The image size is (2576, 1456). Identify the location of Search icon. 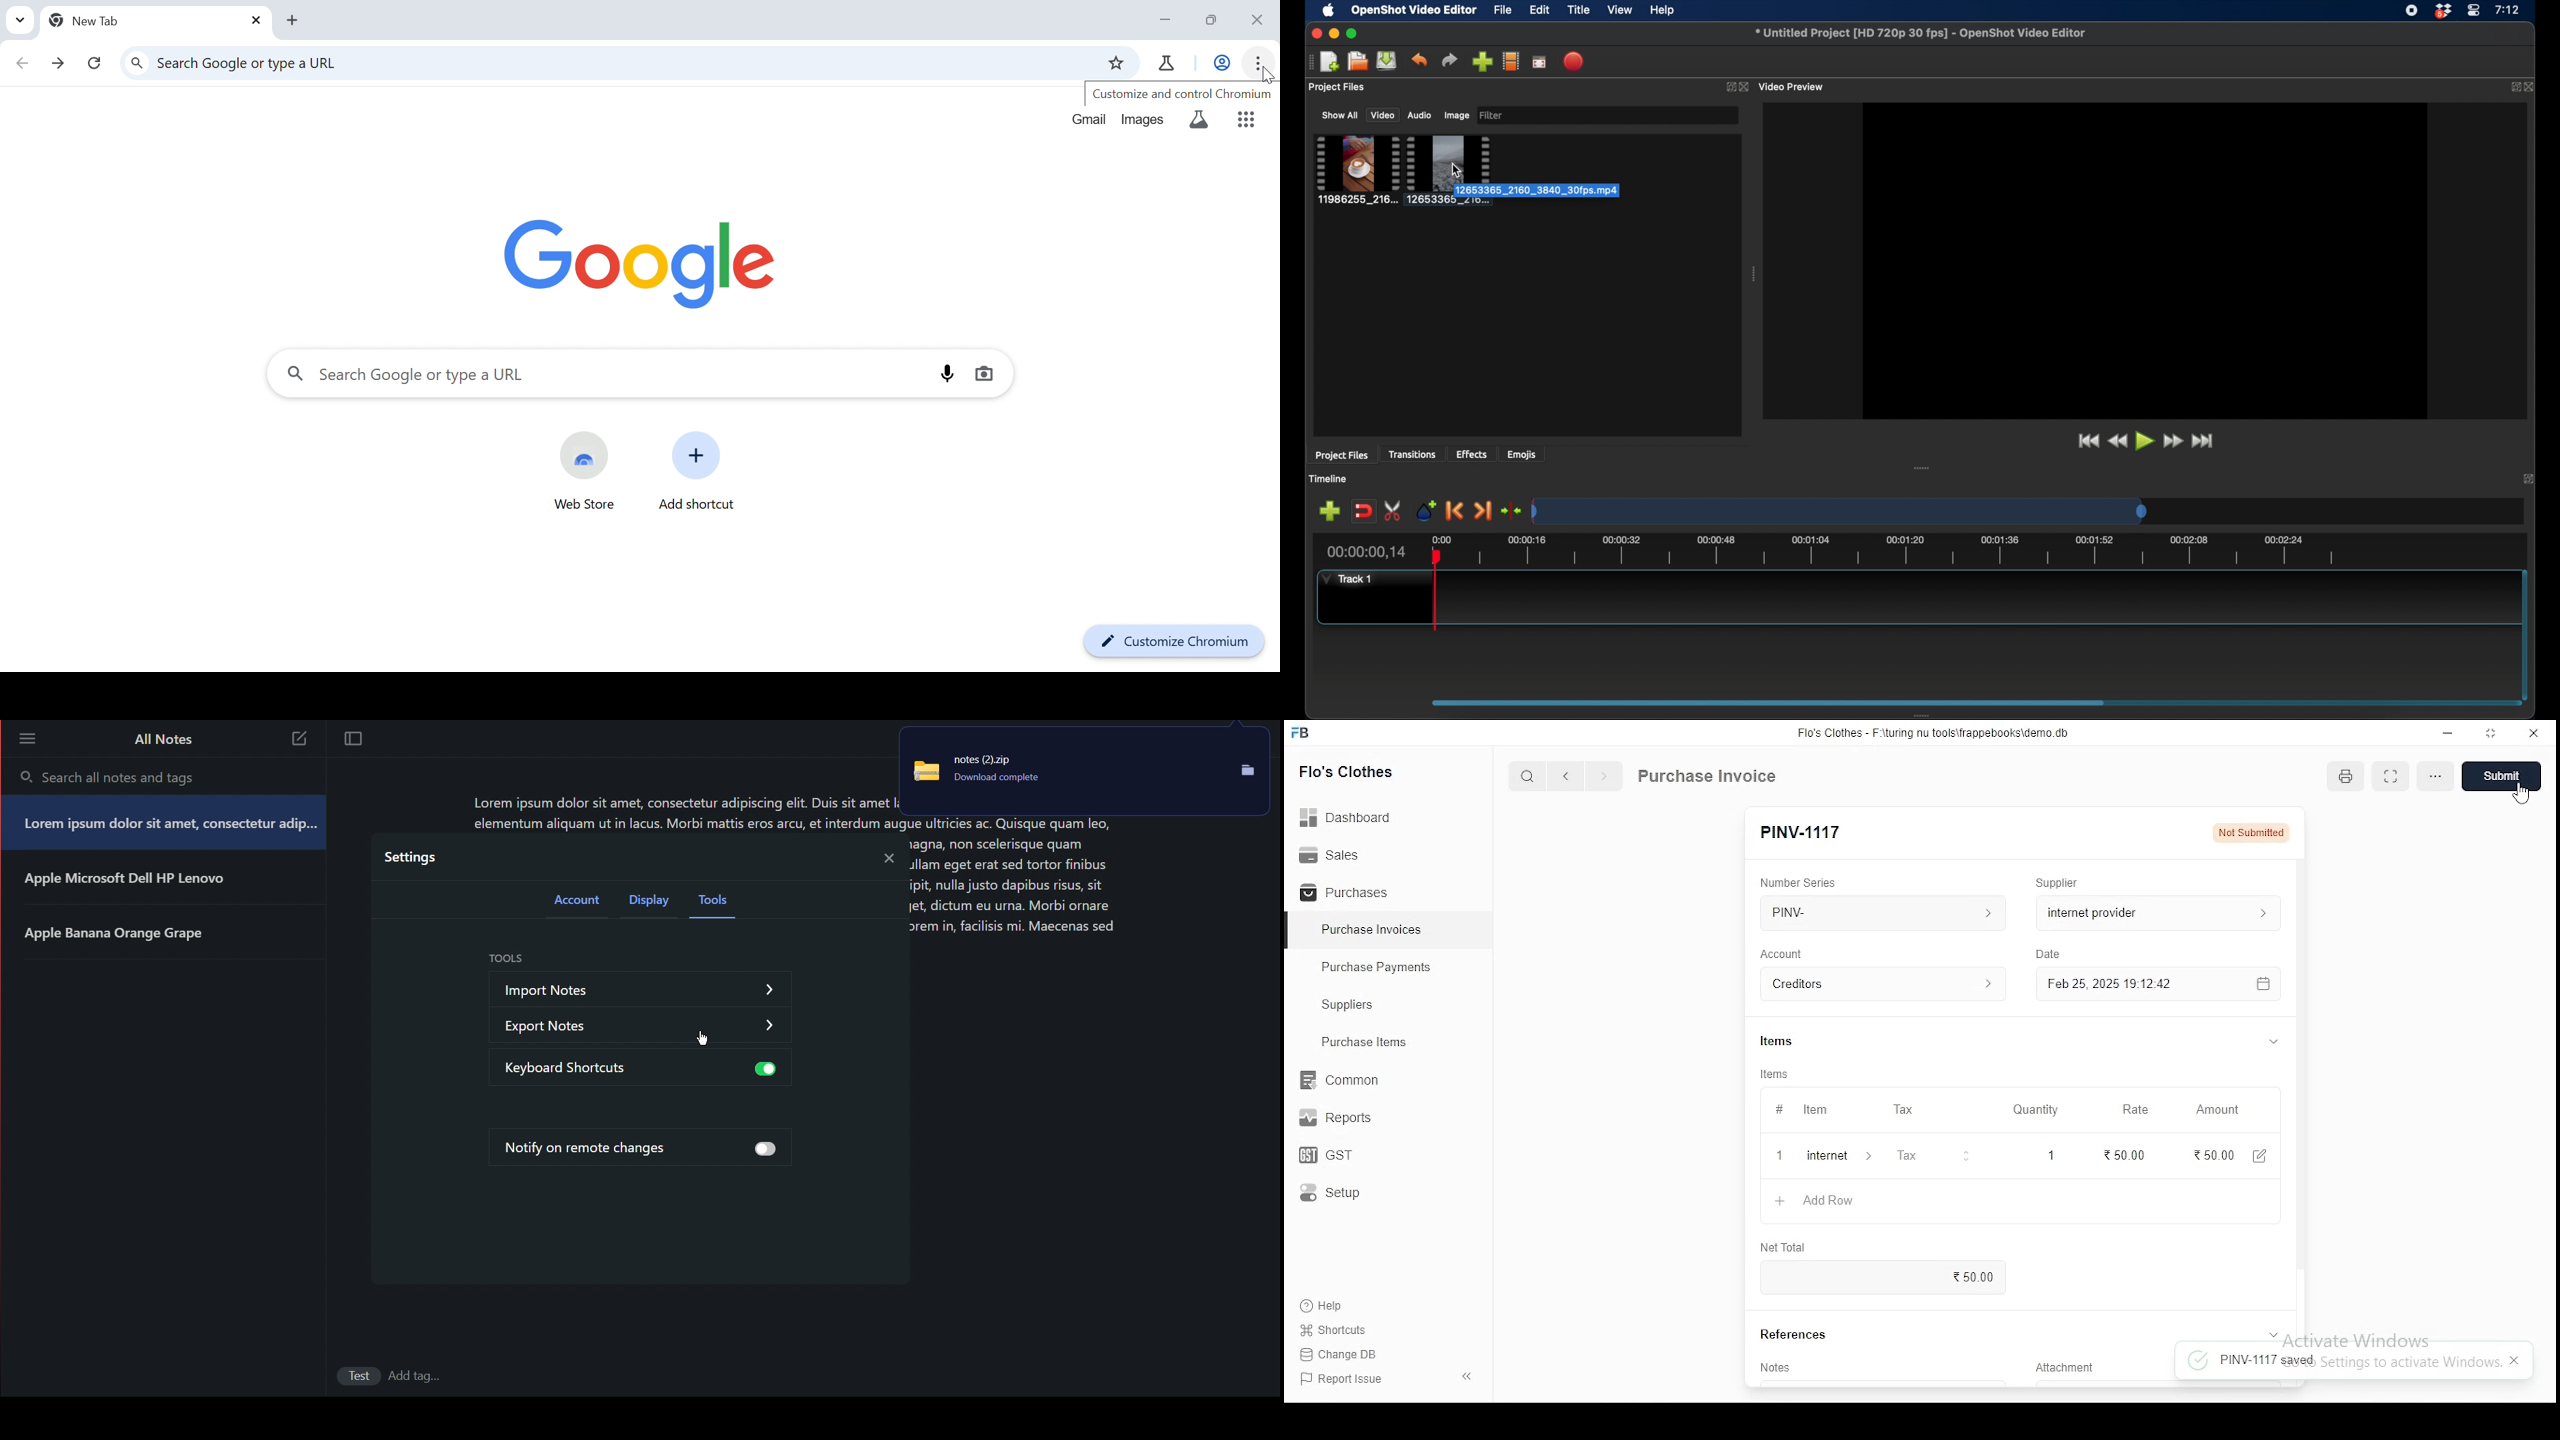
(139, 64).